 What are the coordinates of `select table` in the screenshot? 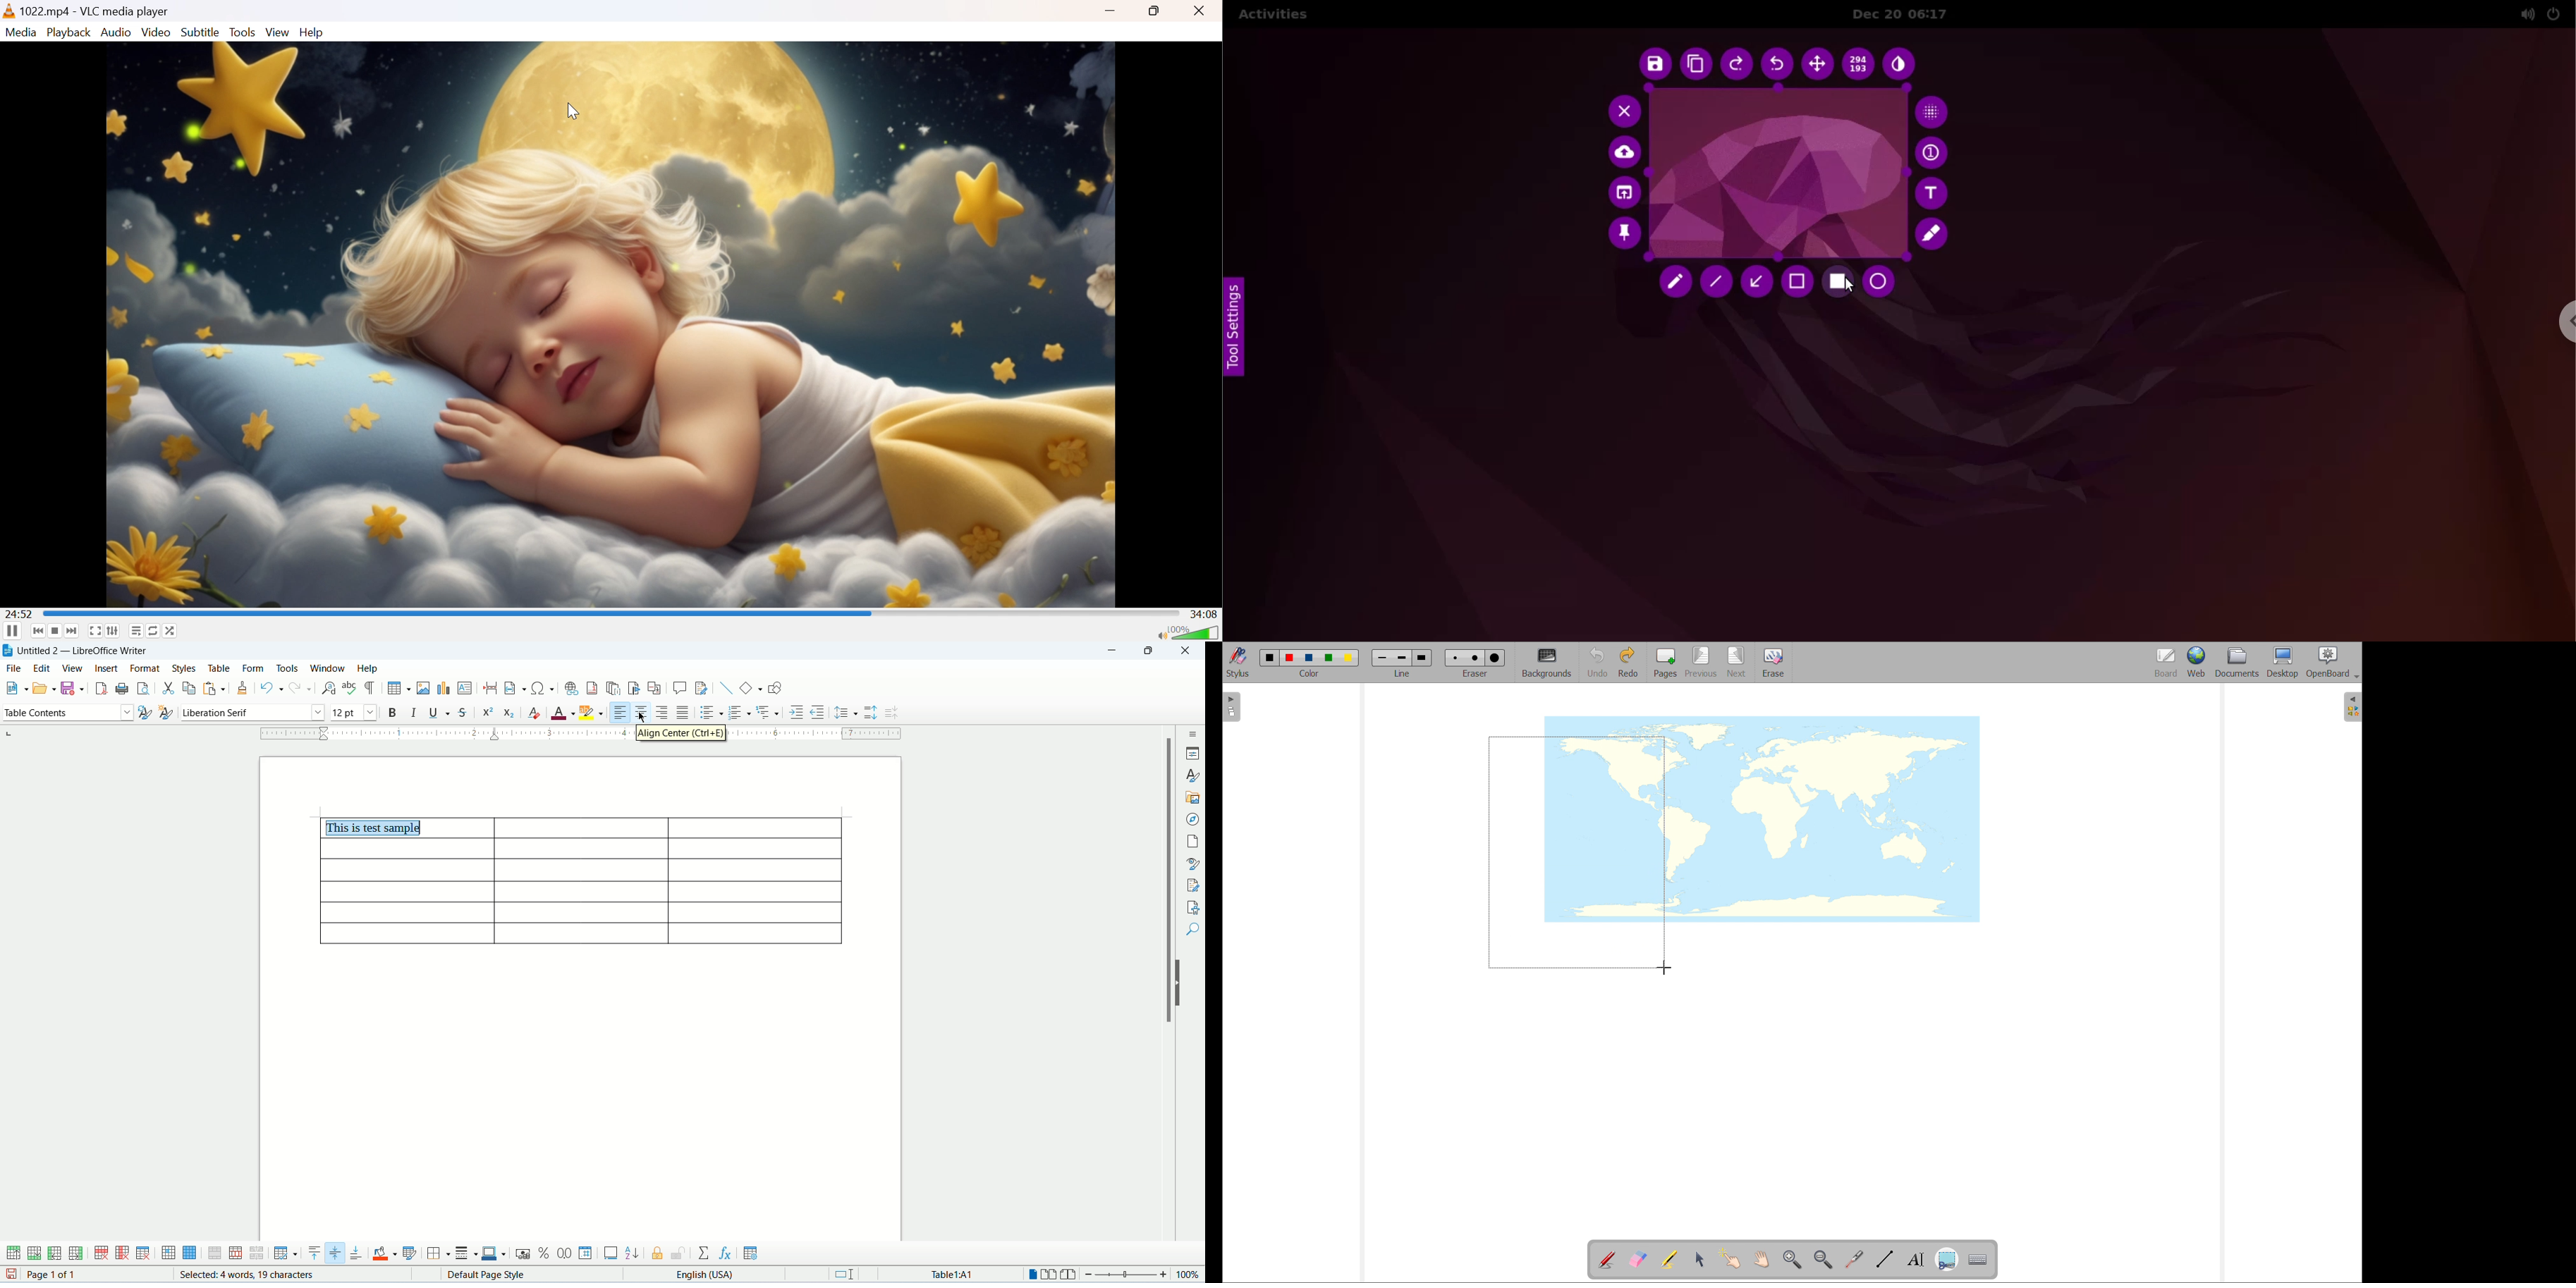 It's located at (190, 1255).